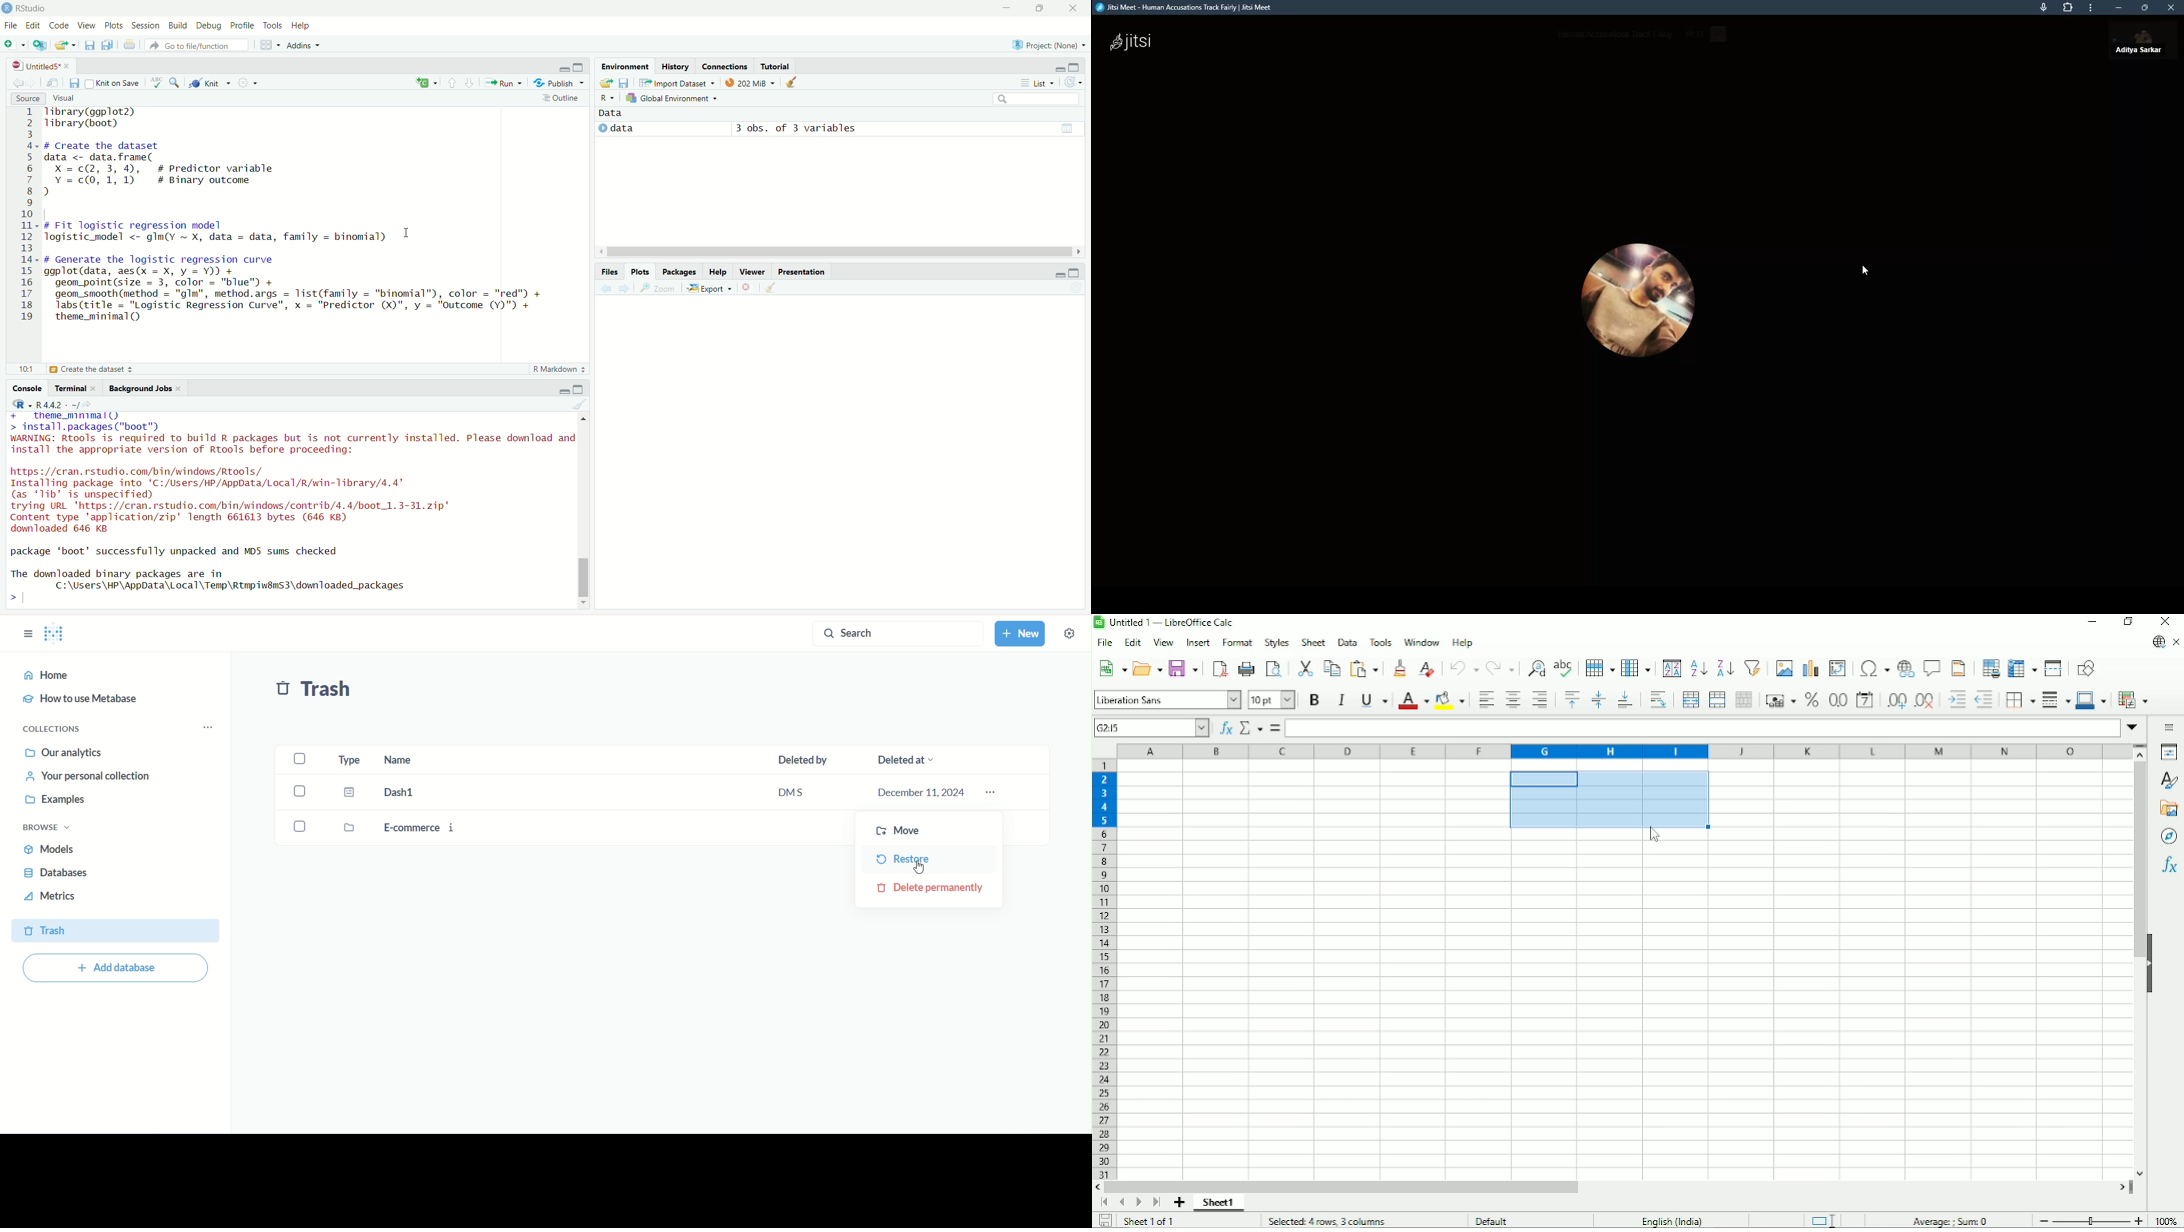  I want to click on Knit, so click(210, 82).